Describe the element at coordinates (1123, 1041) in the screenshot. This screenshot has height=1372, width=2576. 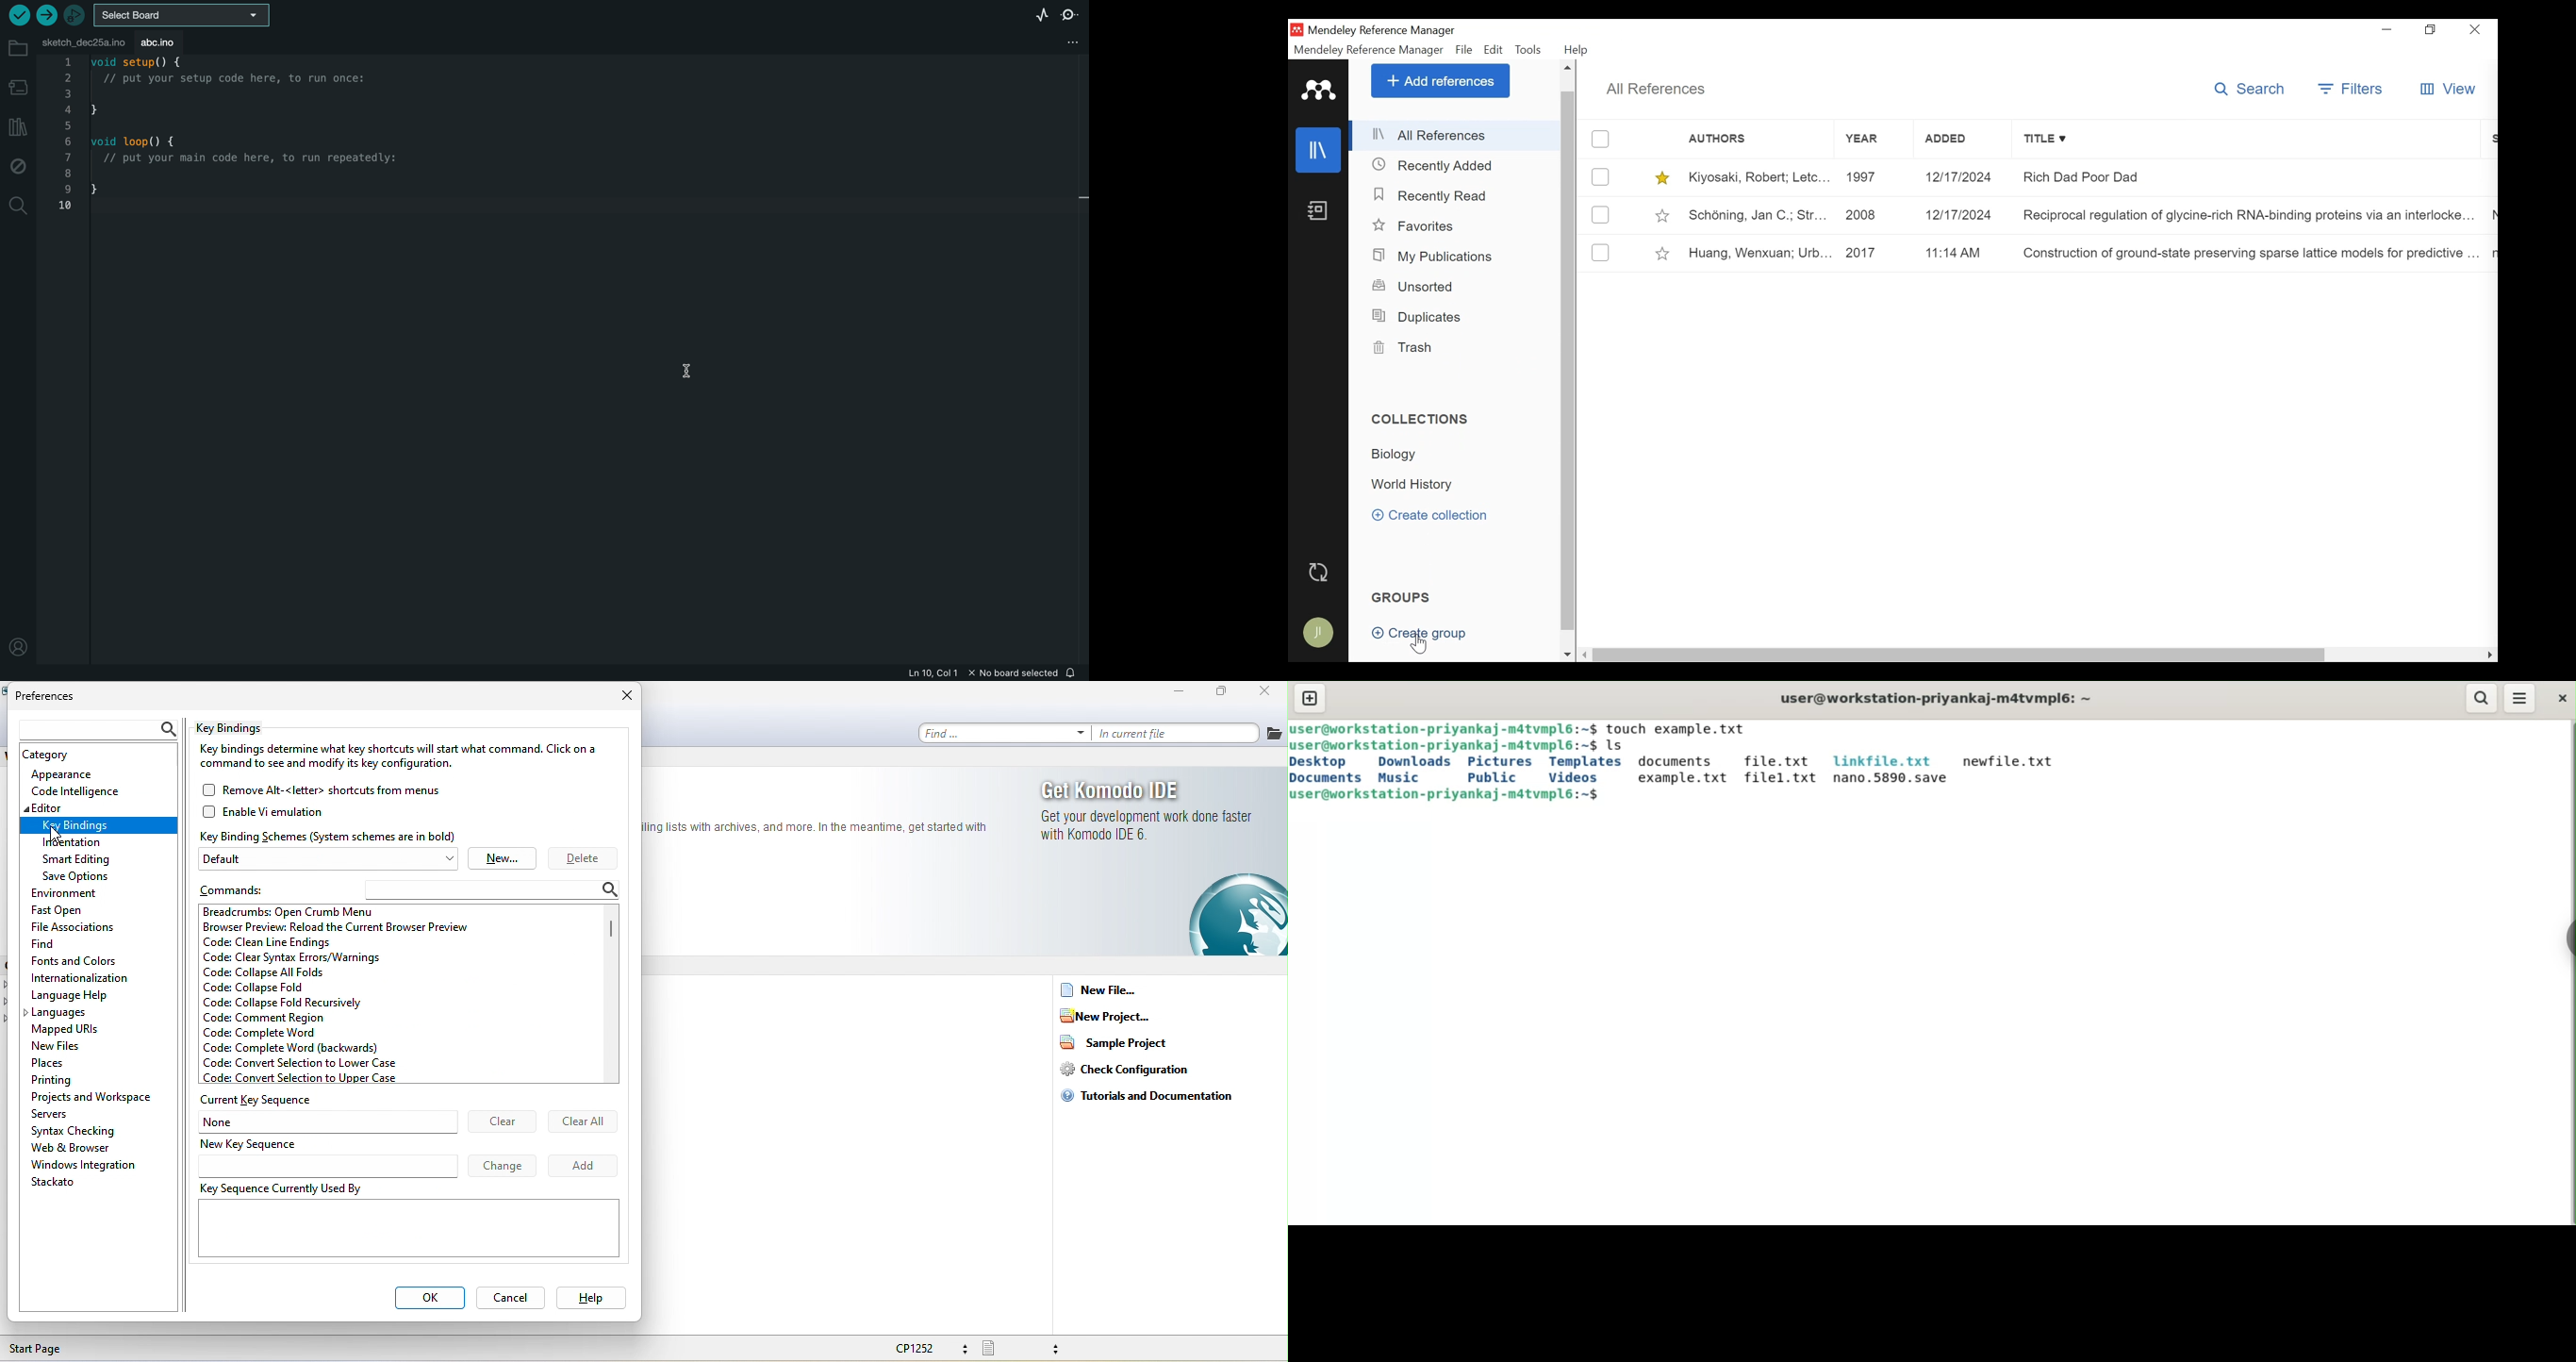
I see `sample project` at that location.